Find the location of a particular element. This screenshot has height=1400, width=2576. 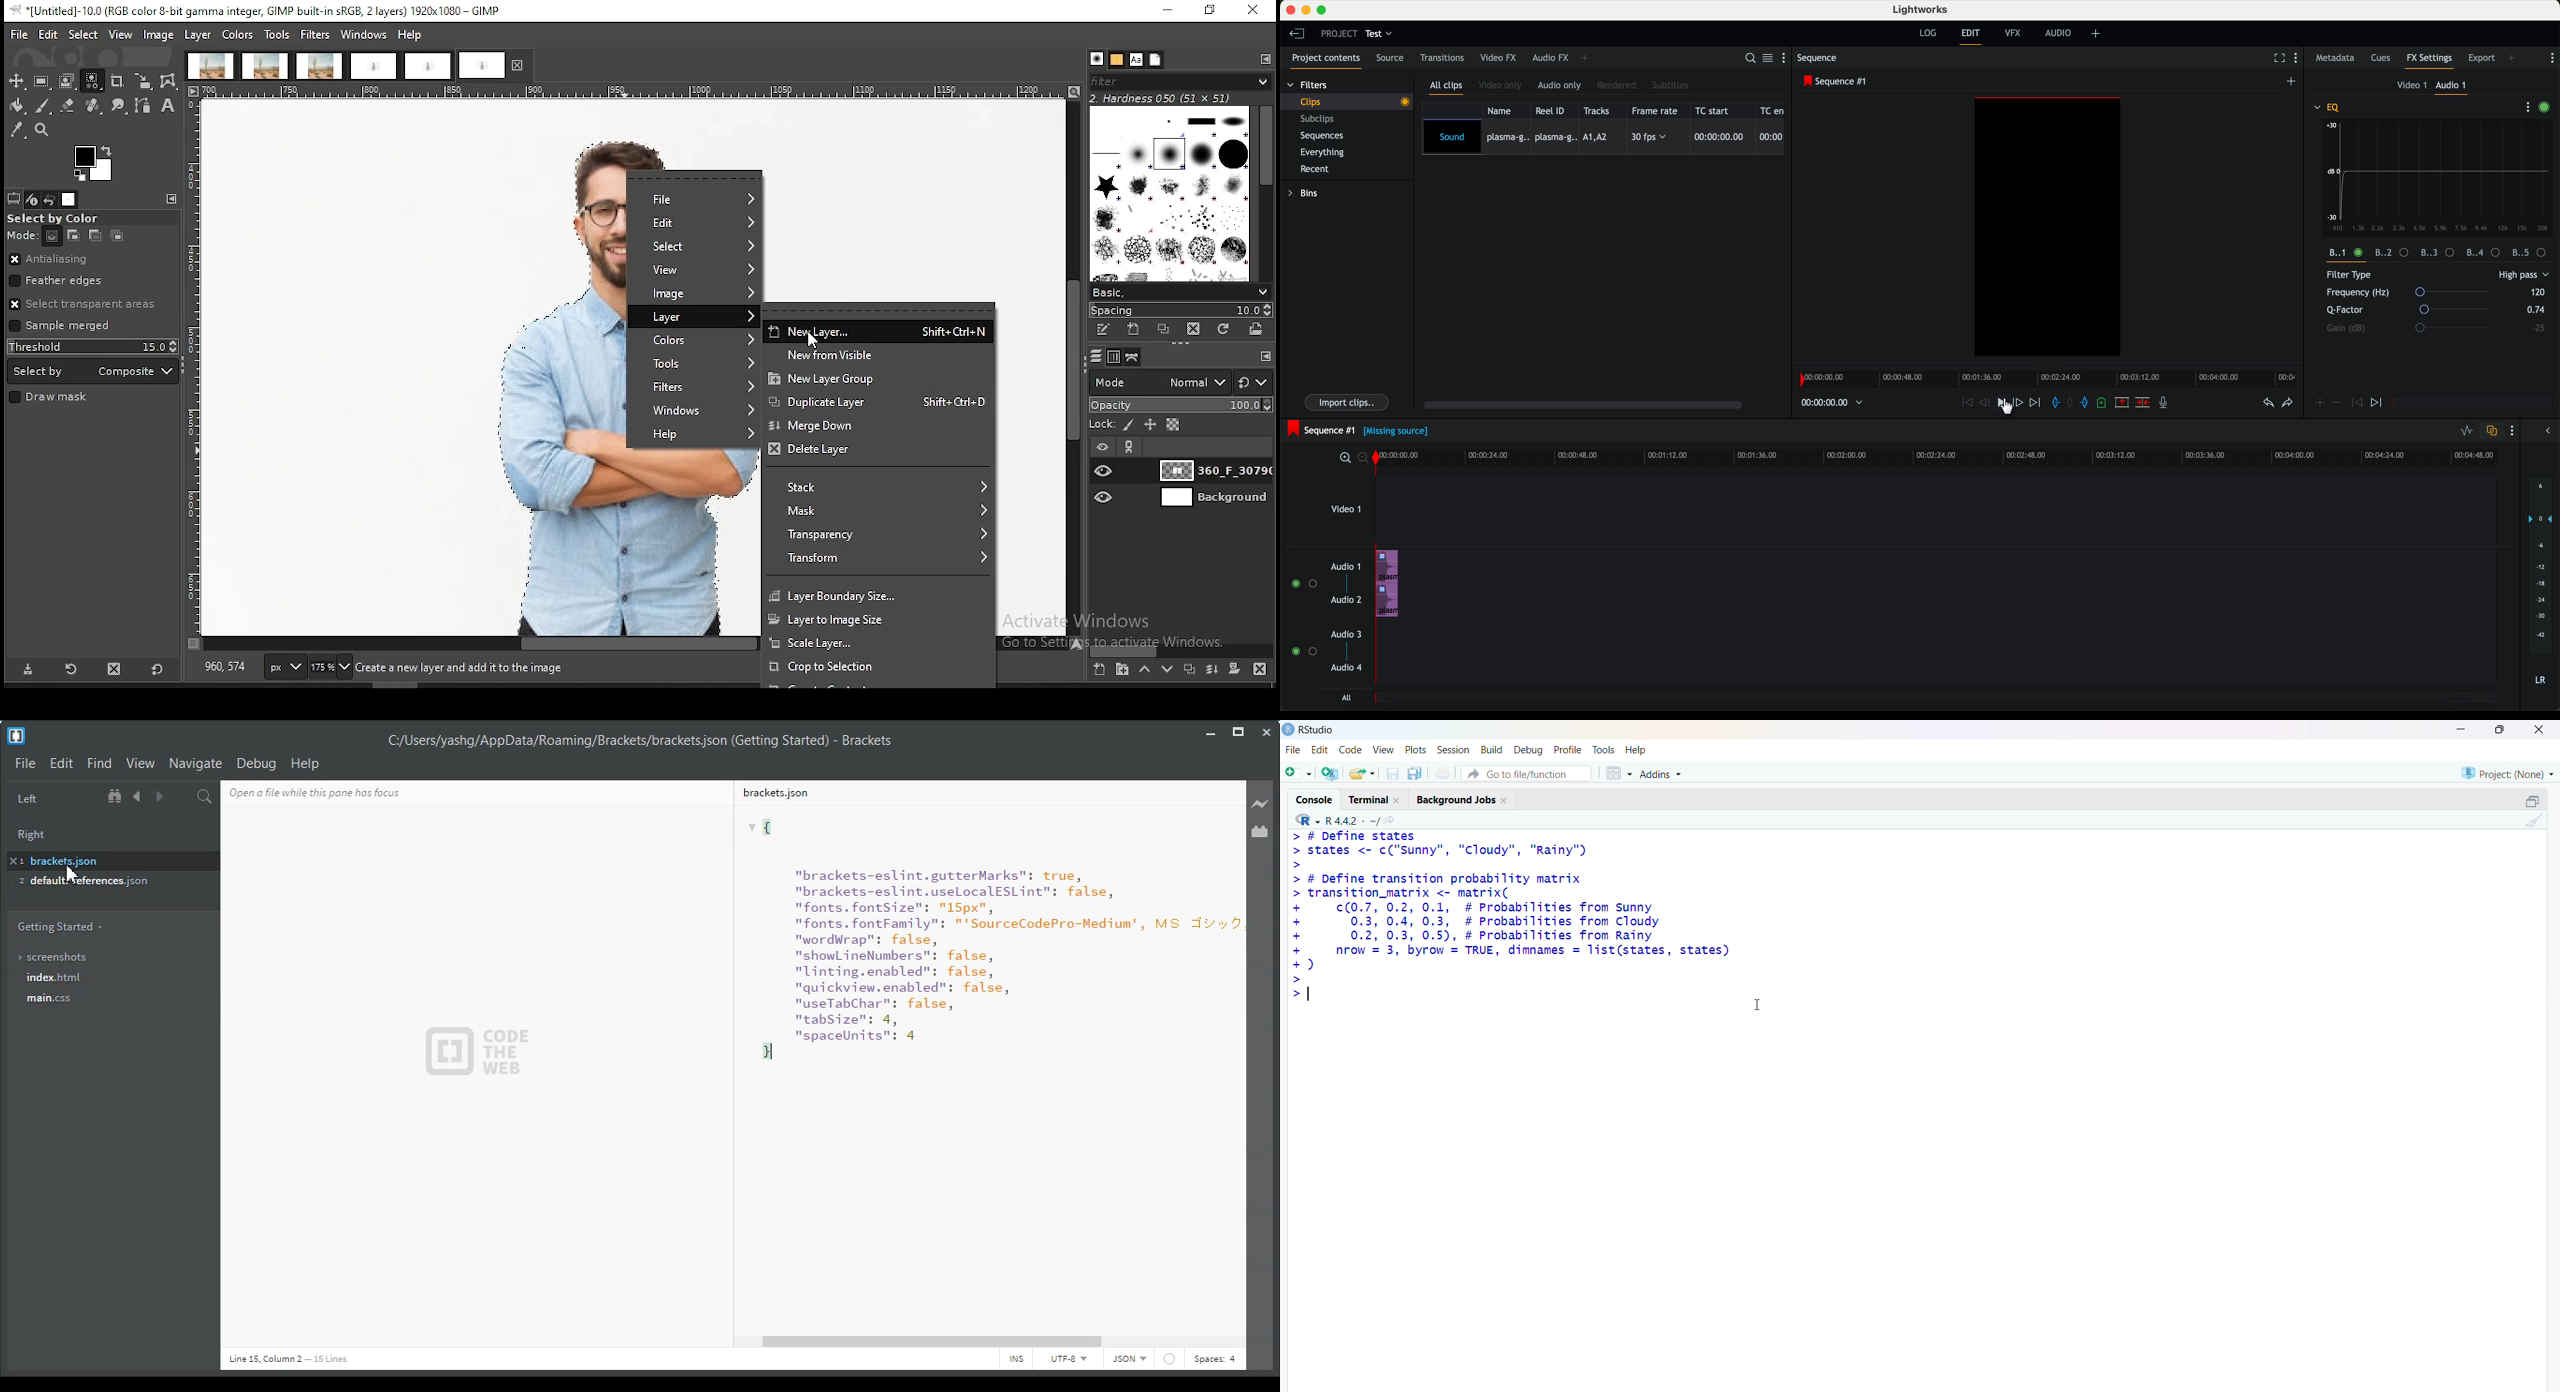

reset is located at coordinates (157, 667).